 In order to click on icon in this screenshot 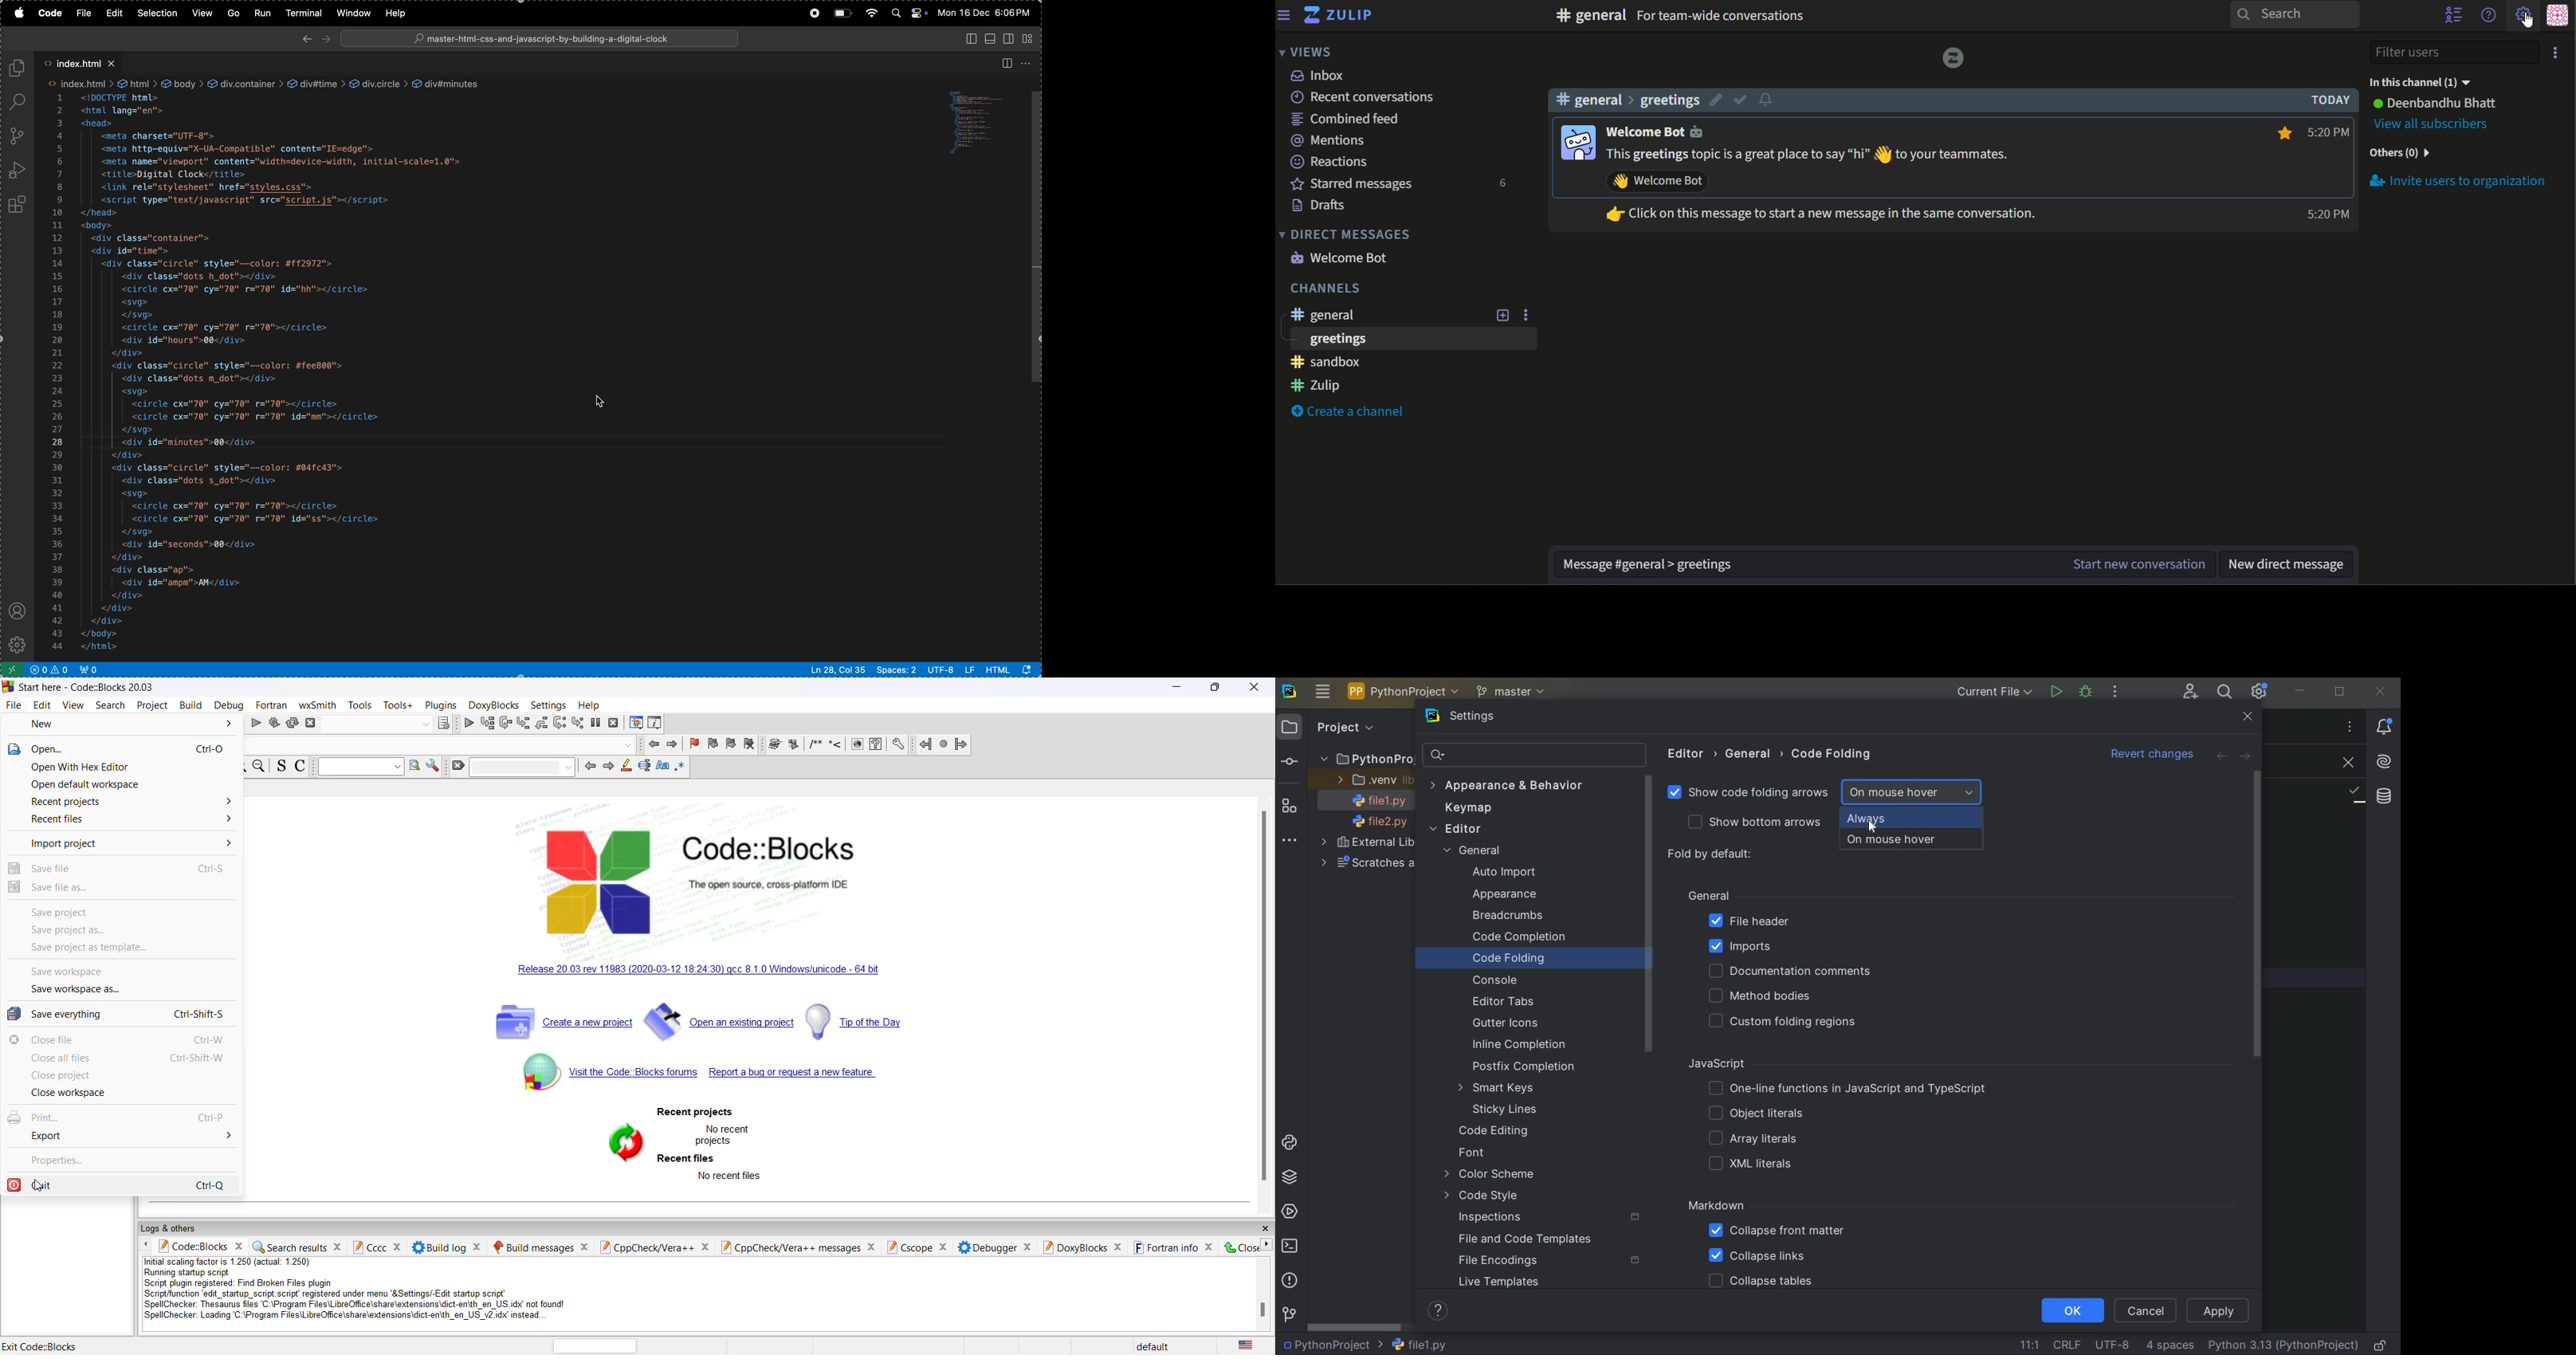, I will do `click(795, 745)`.